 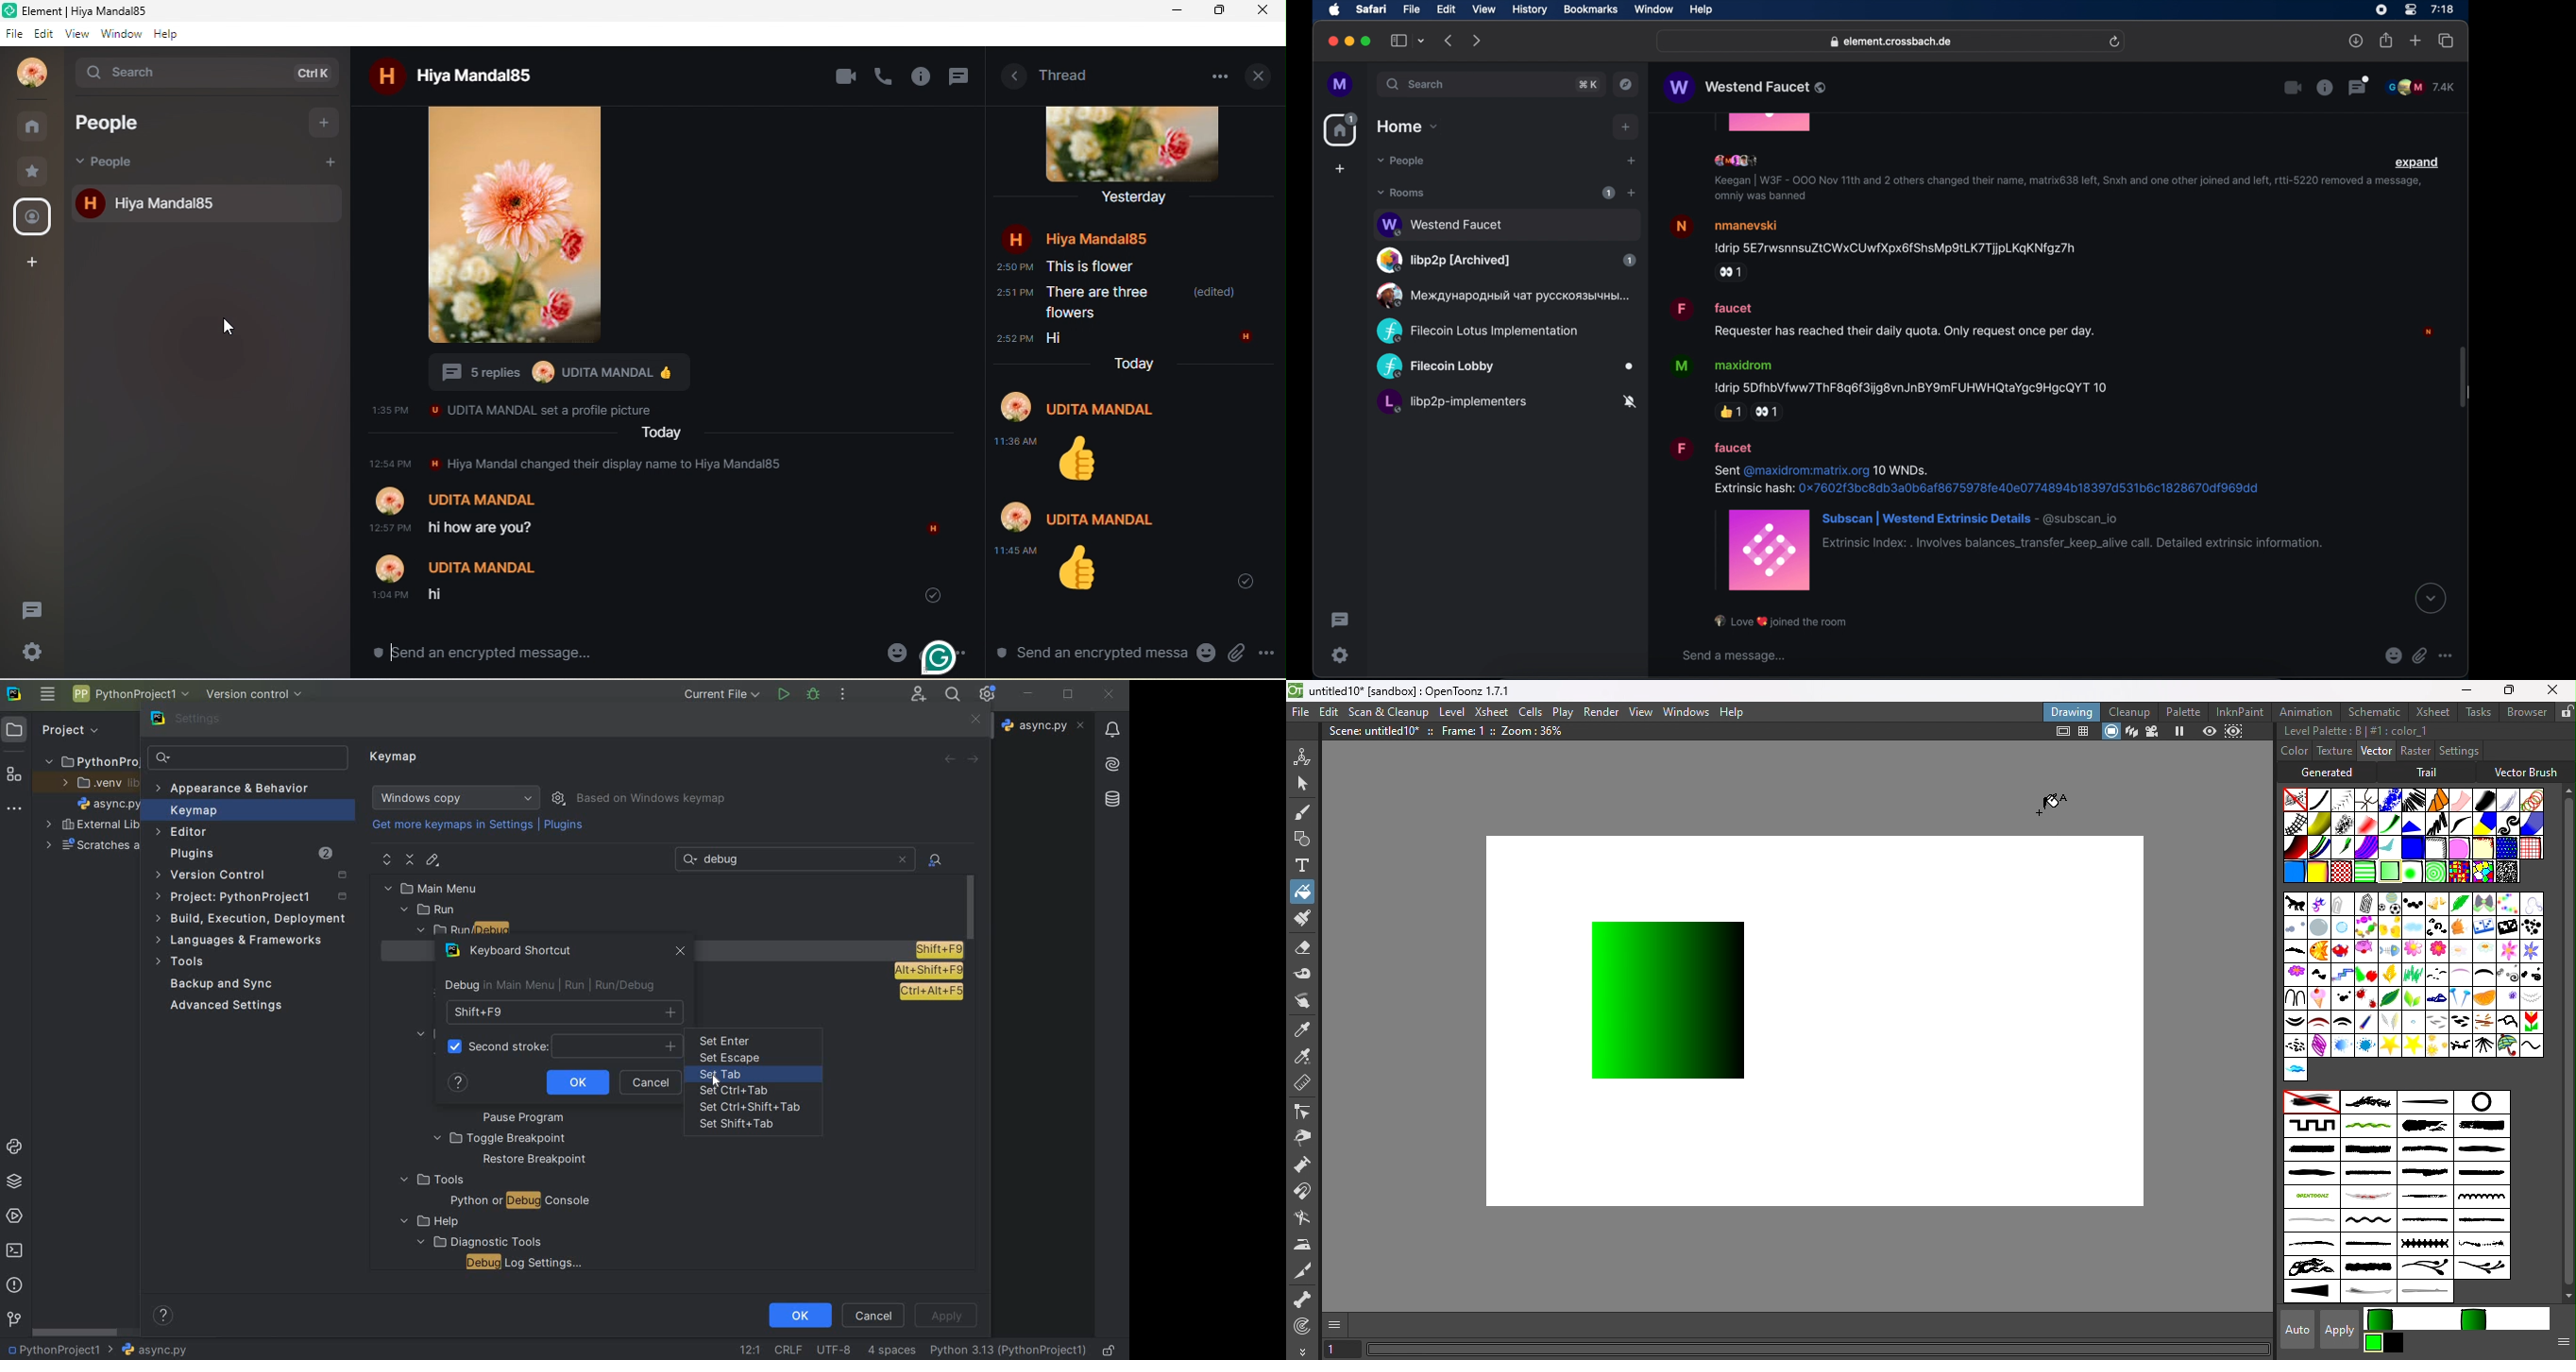 I want to click on Clou, so click(x=2414, y=927).